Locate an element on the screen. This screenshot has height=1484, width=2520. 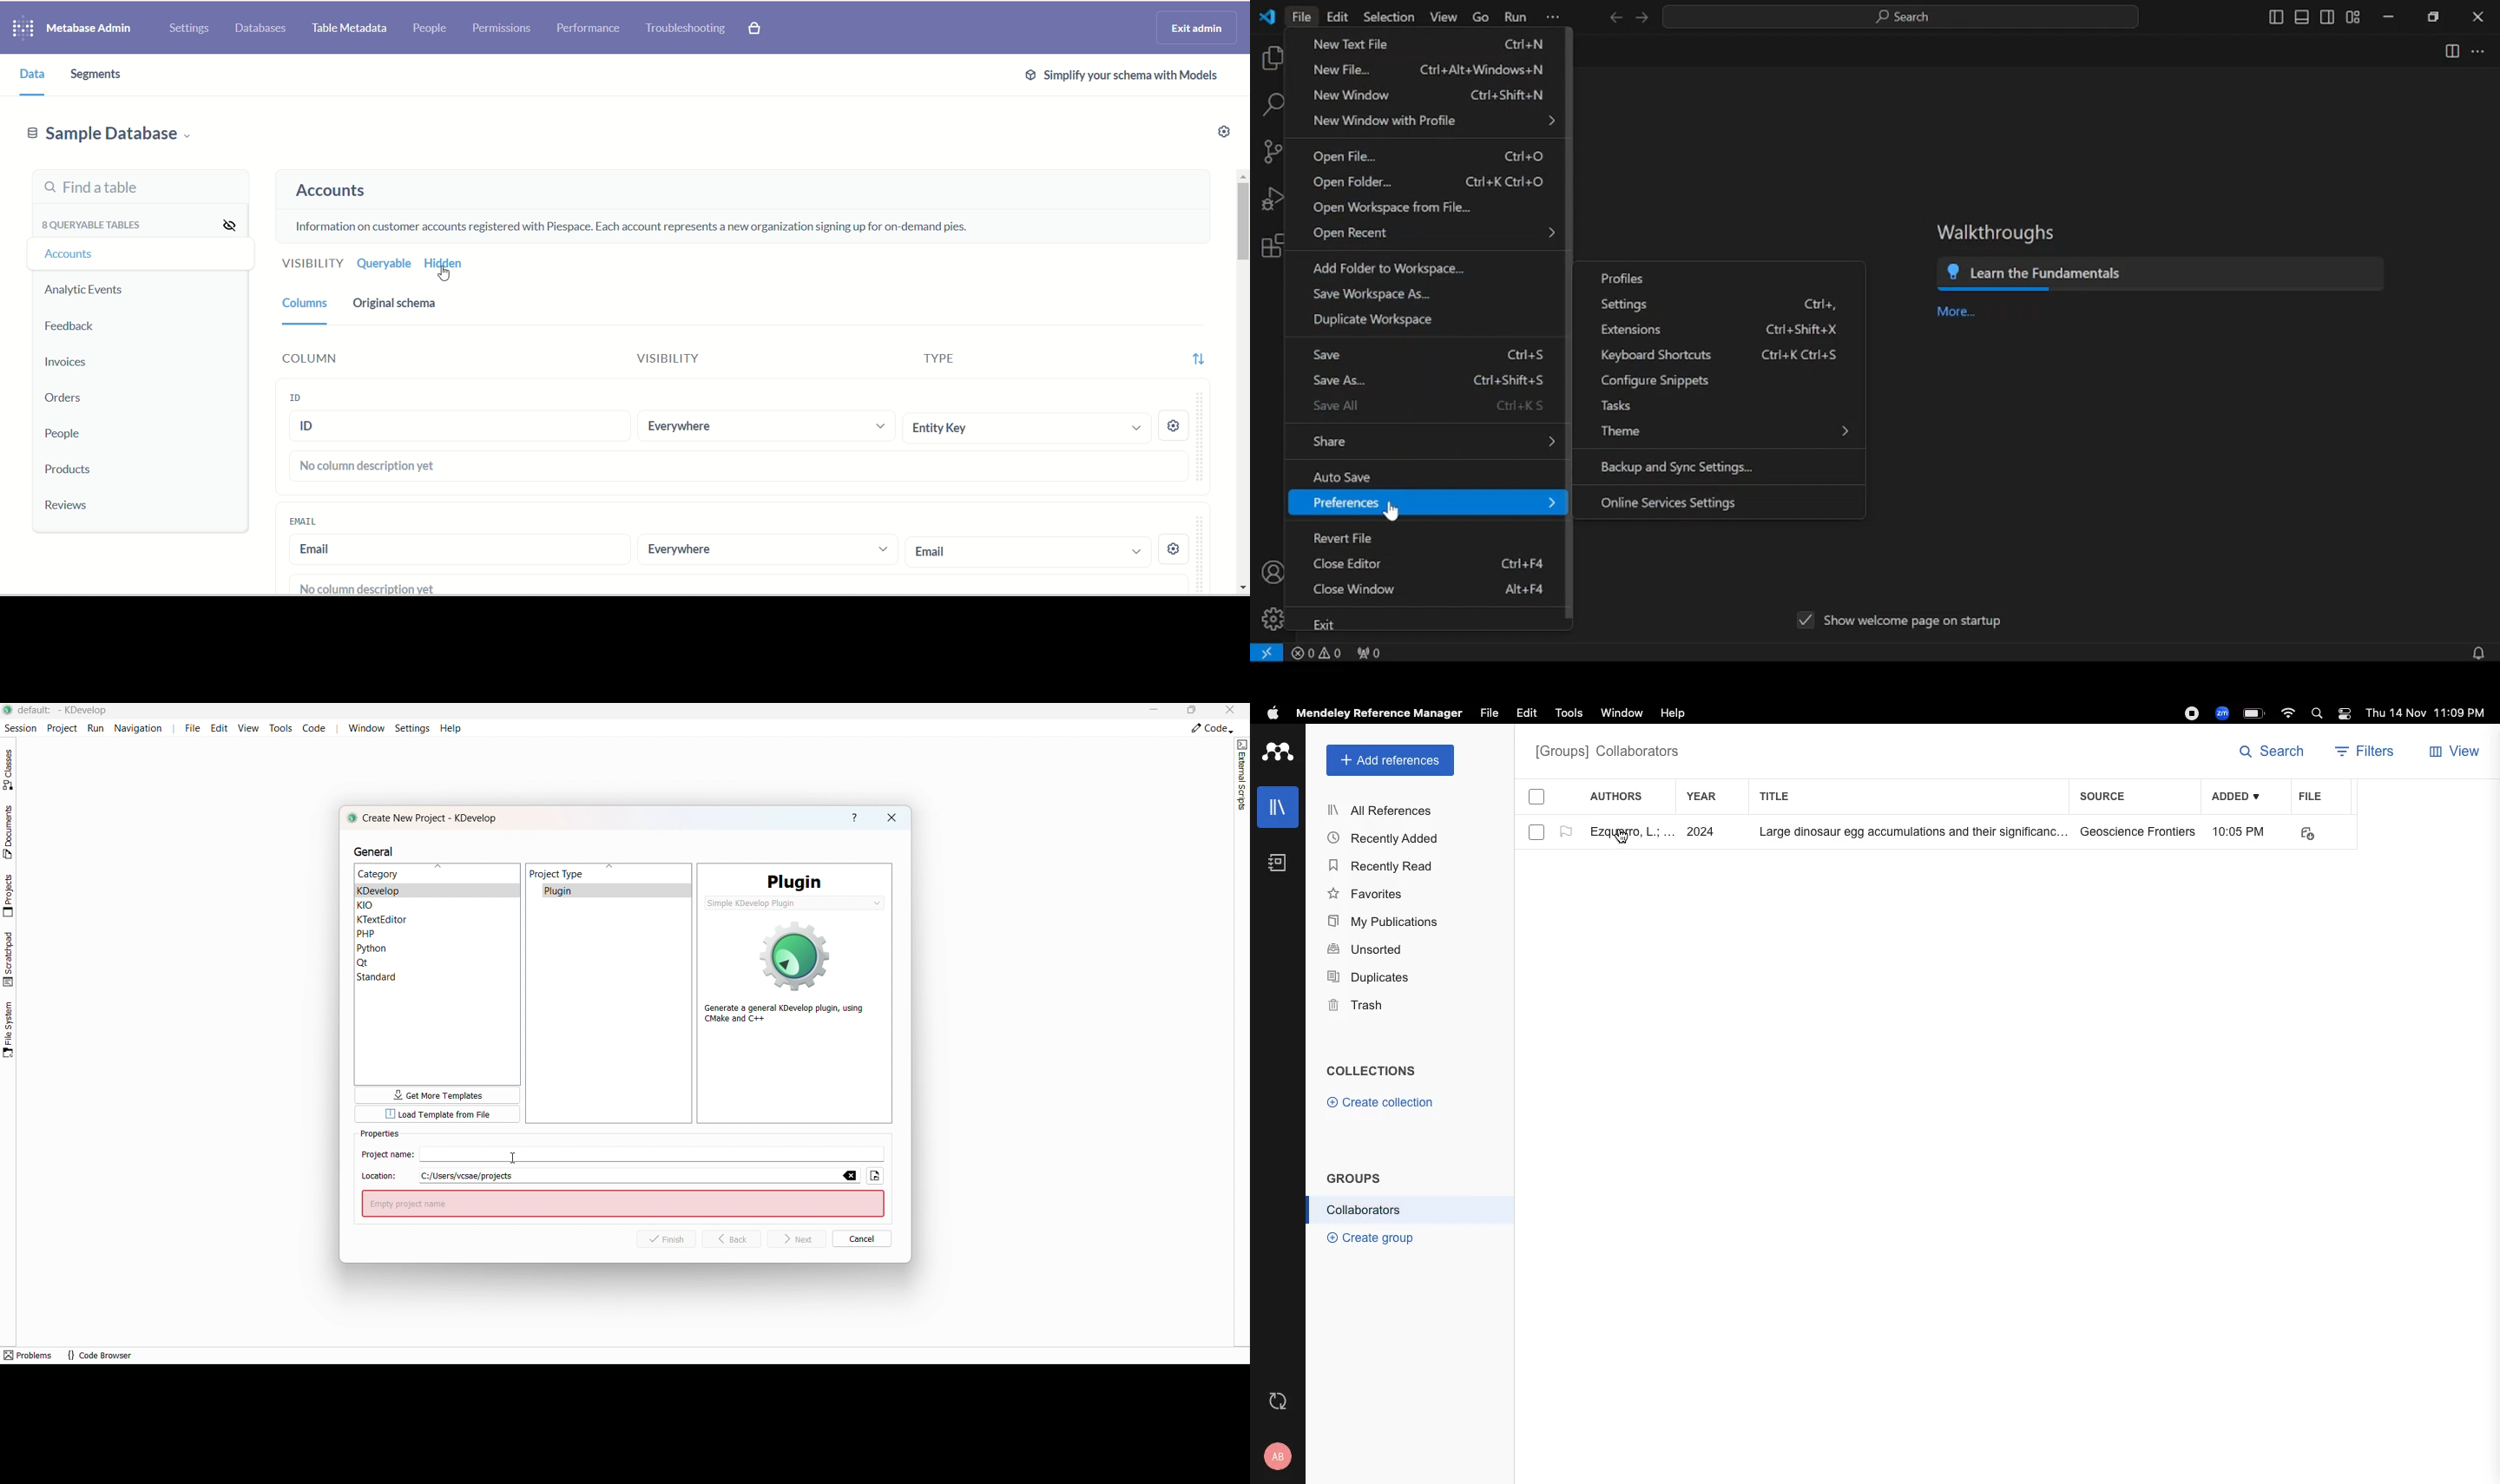
exit admin is located at coordinates (1197, 27).